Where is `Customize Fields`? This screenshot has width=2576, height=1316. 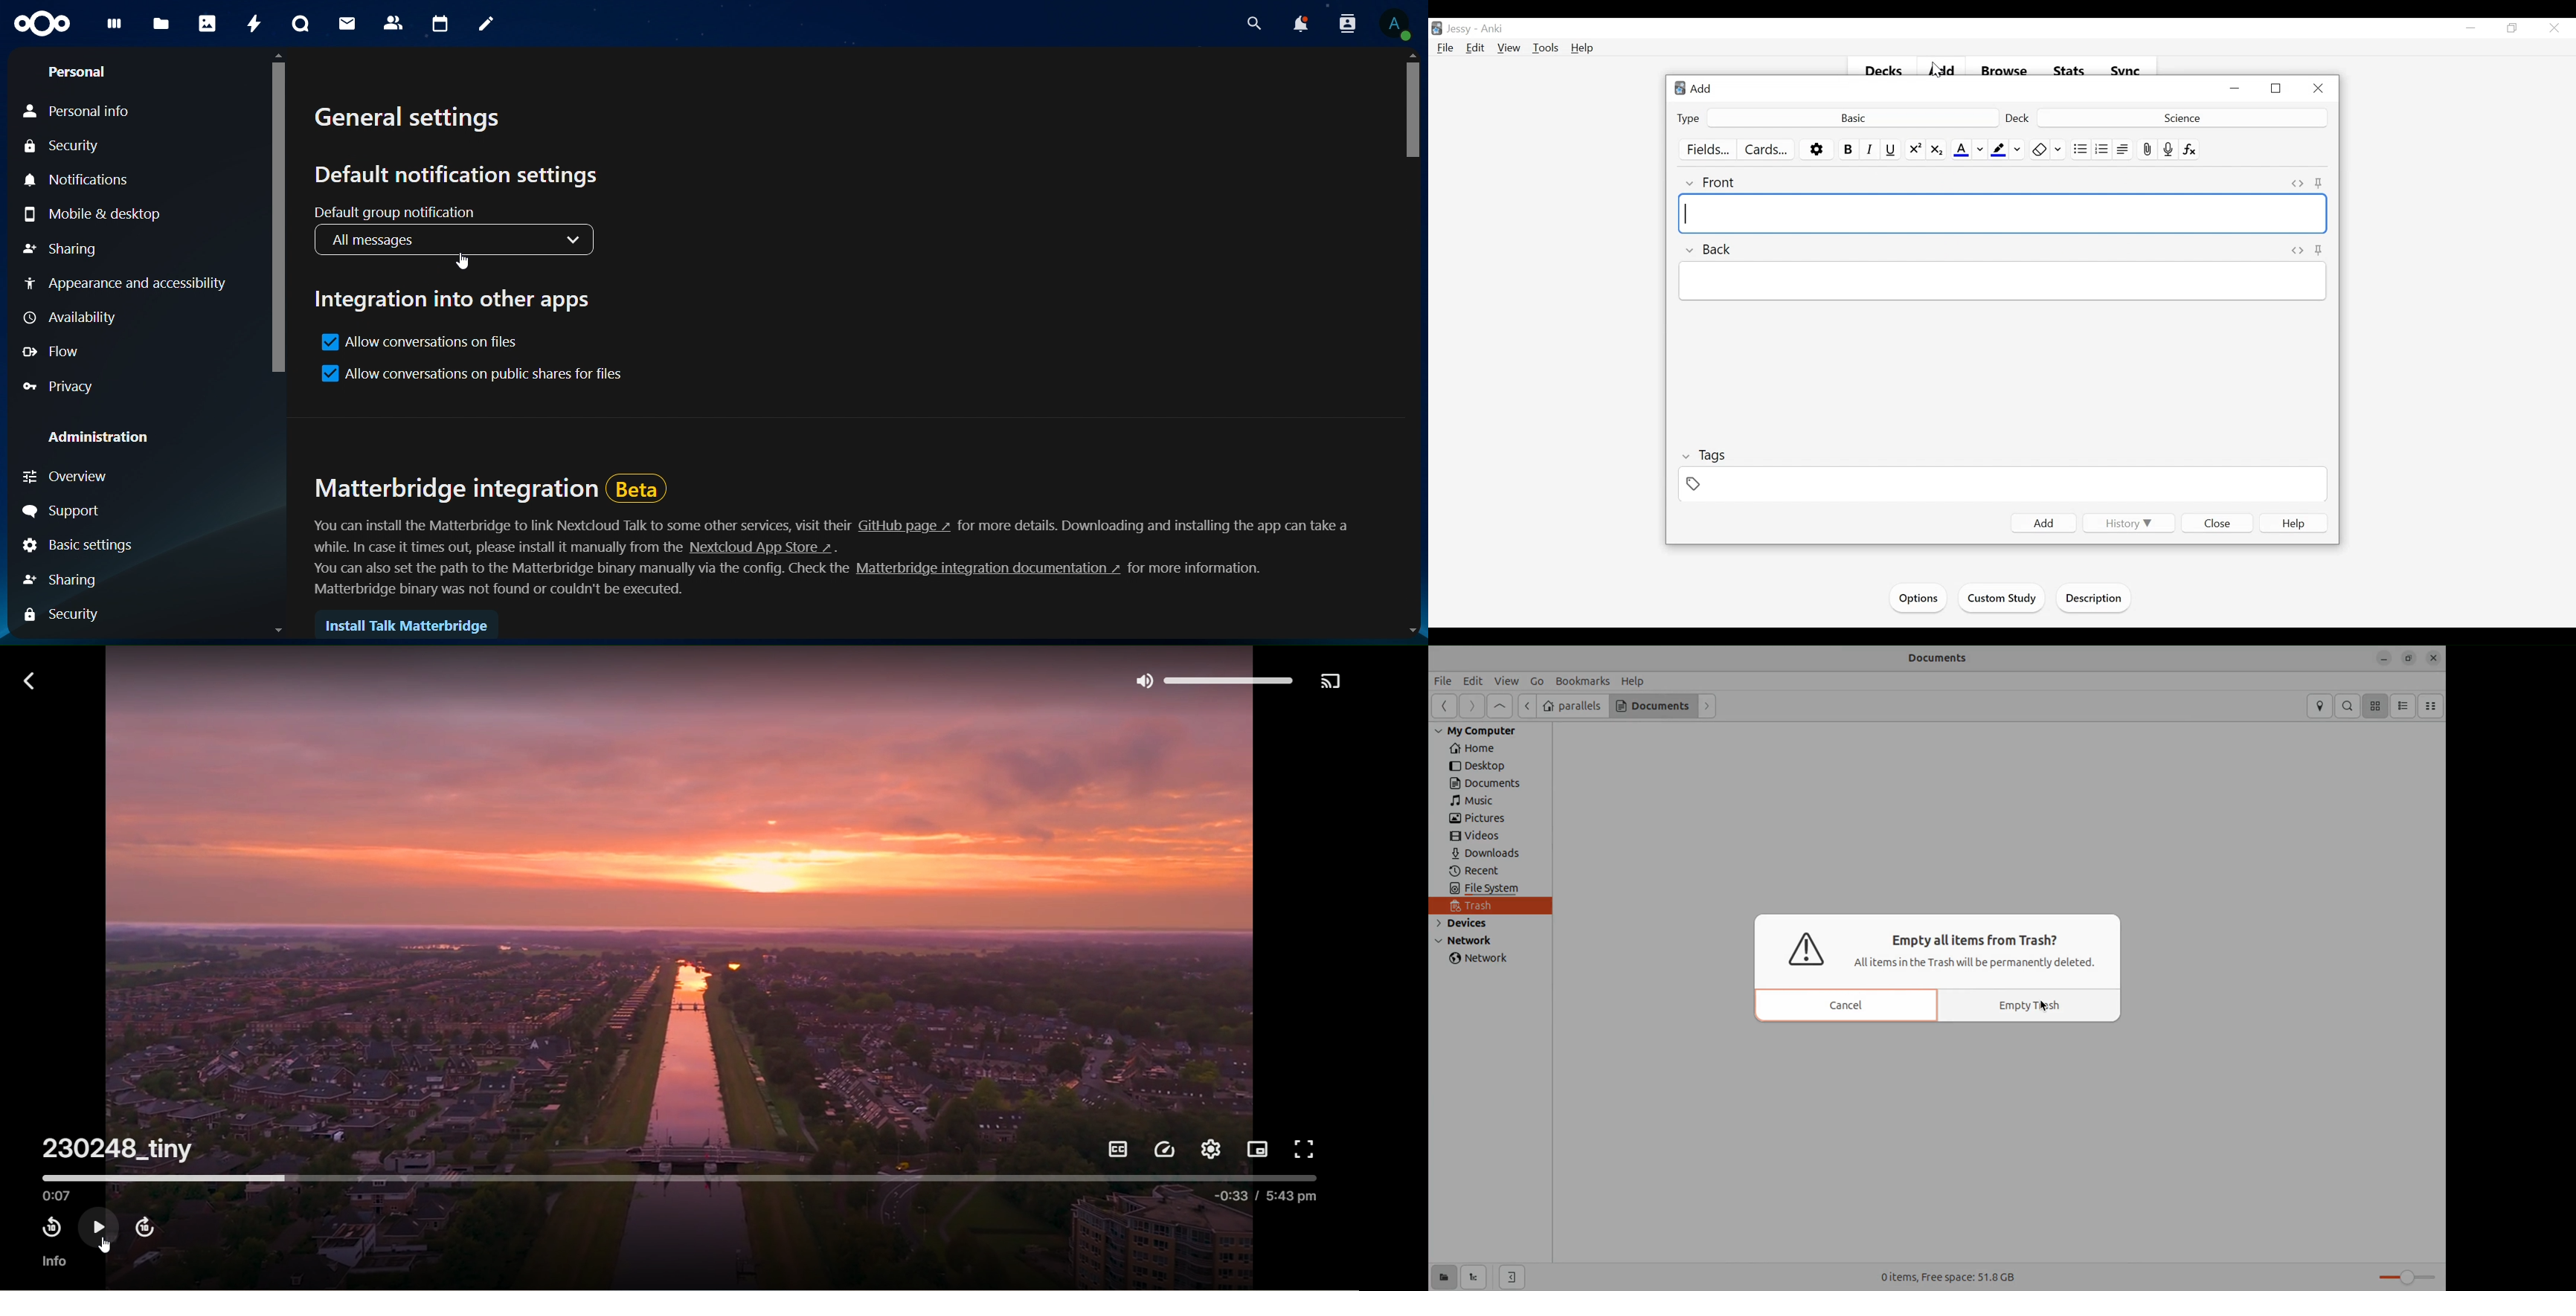 Customize Fields is located at coordinates (1709, 149).